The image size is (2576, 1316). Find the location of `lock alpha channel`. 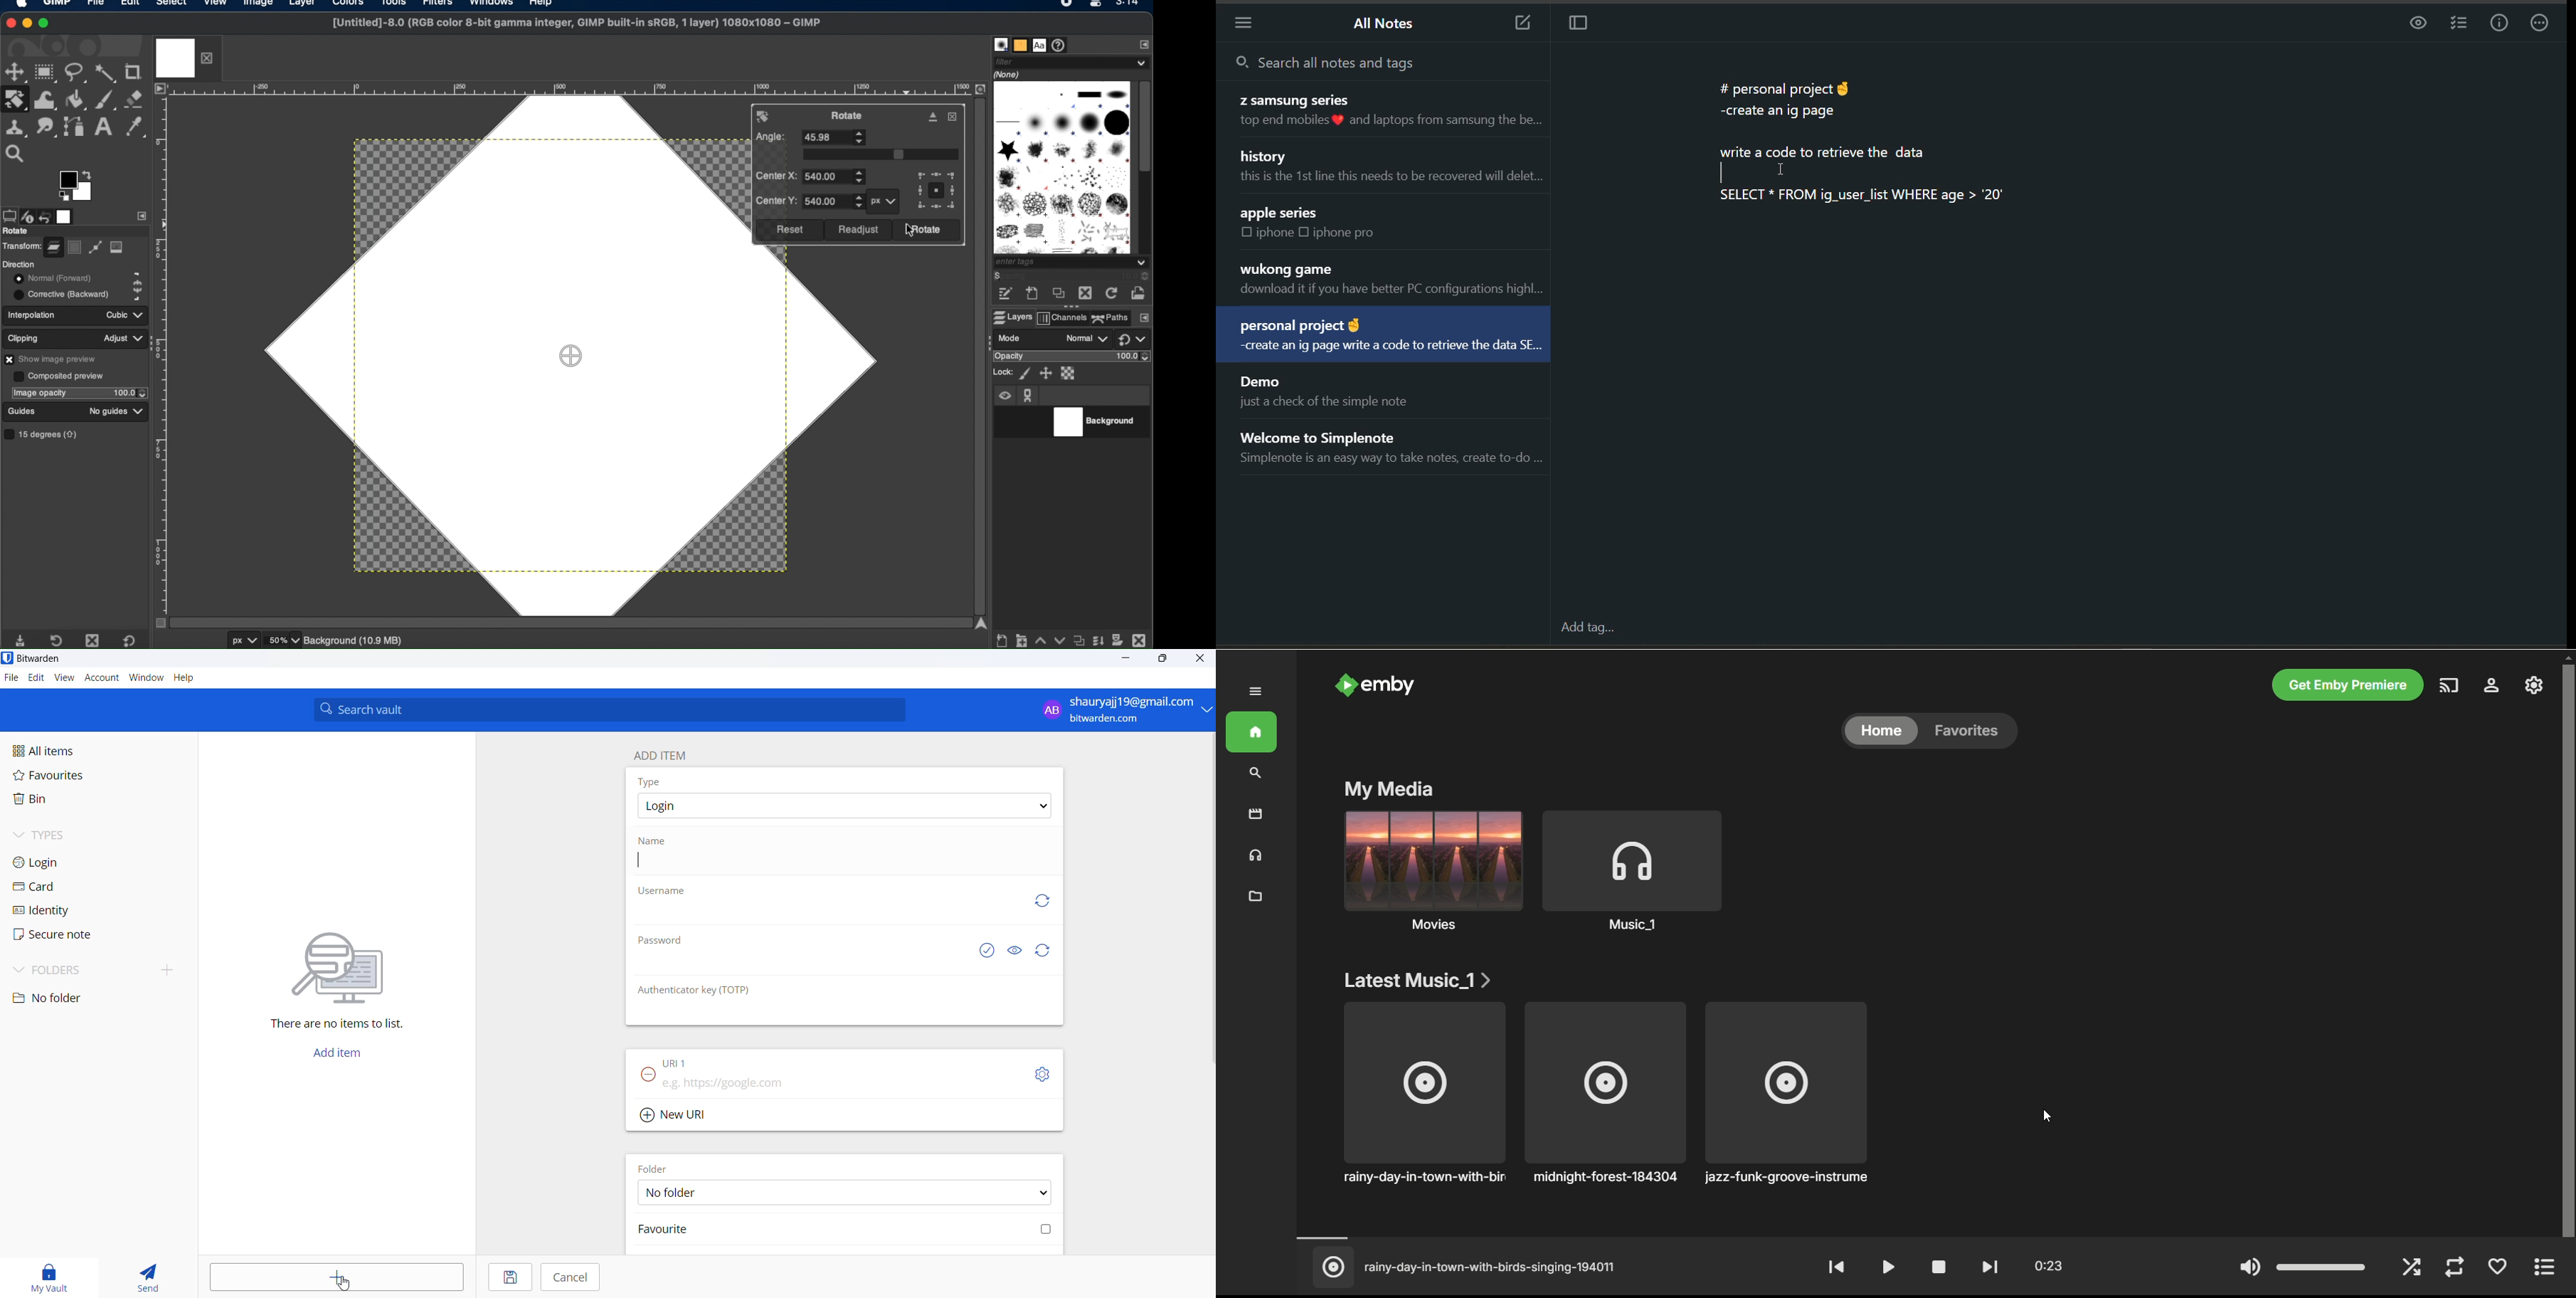

lock alpha channel is located at coordinates (1070, 373).